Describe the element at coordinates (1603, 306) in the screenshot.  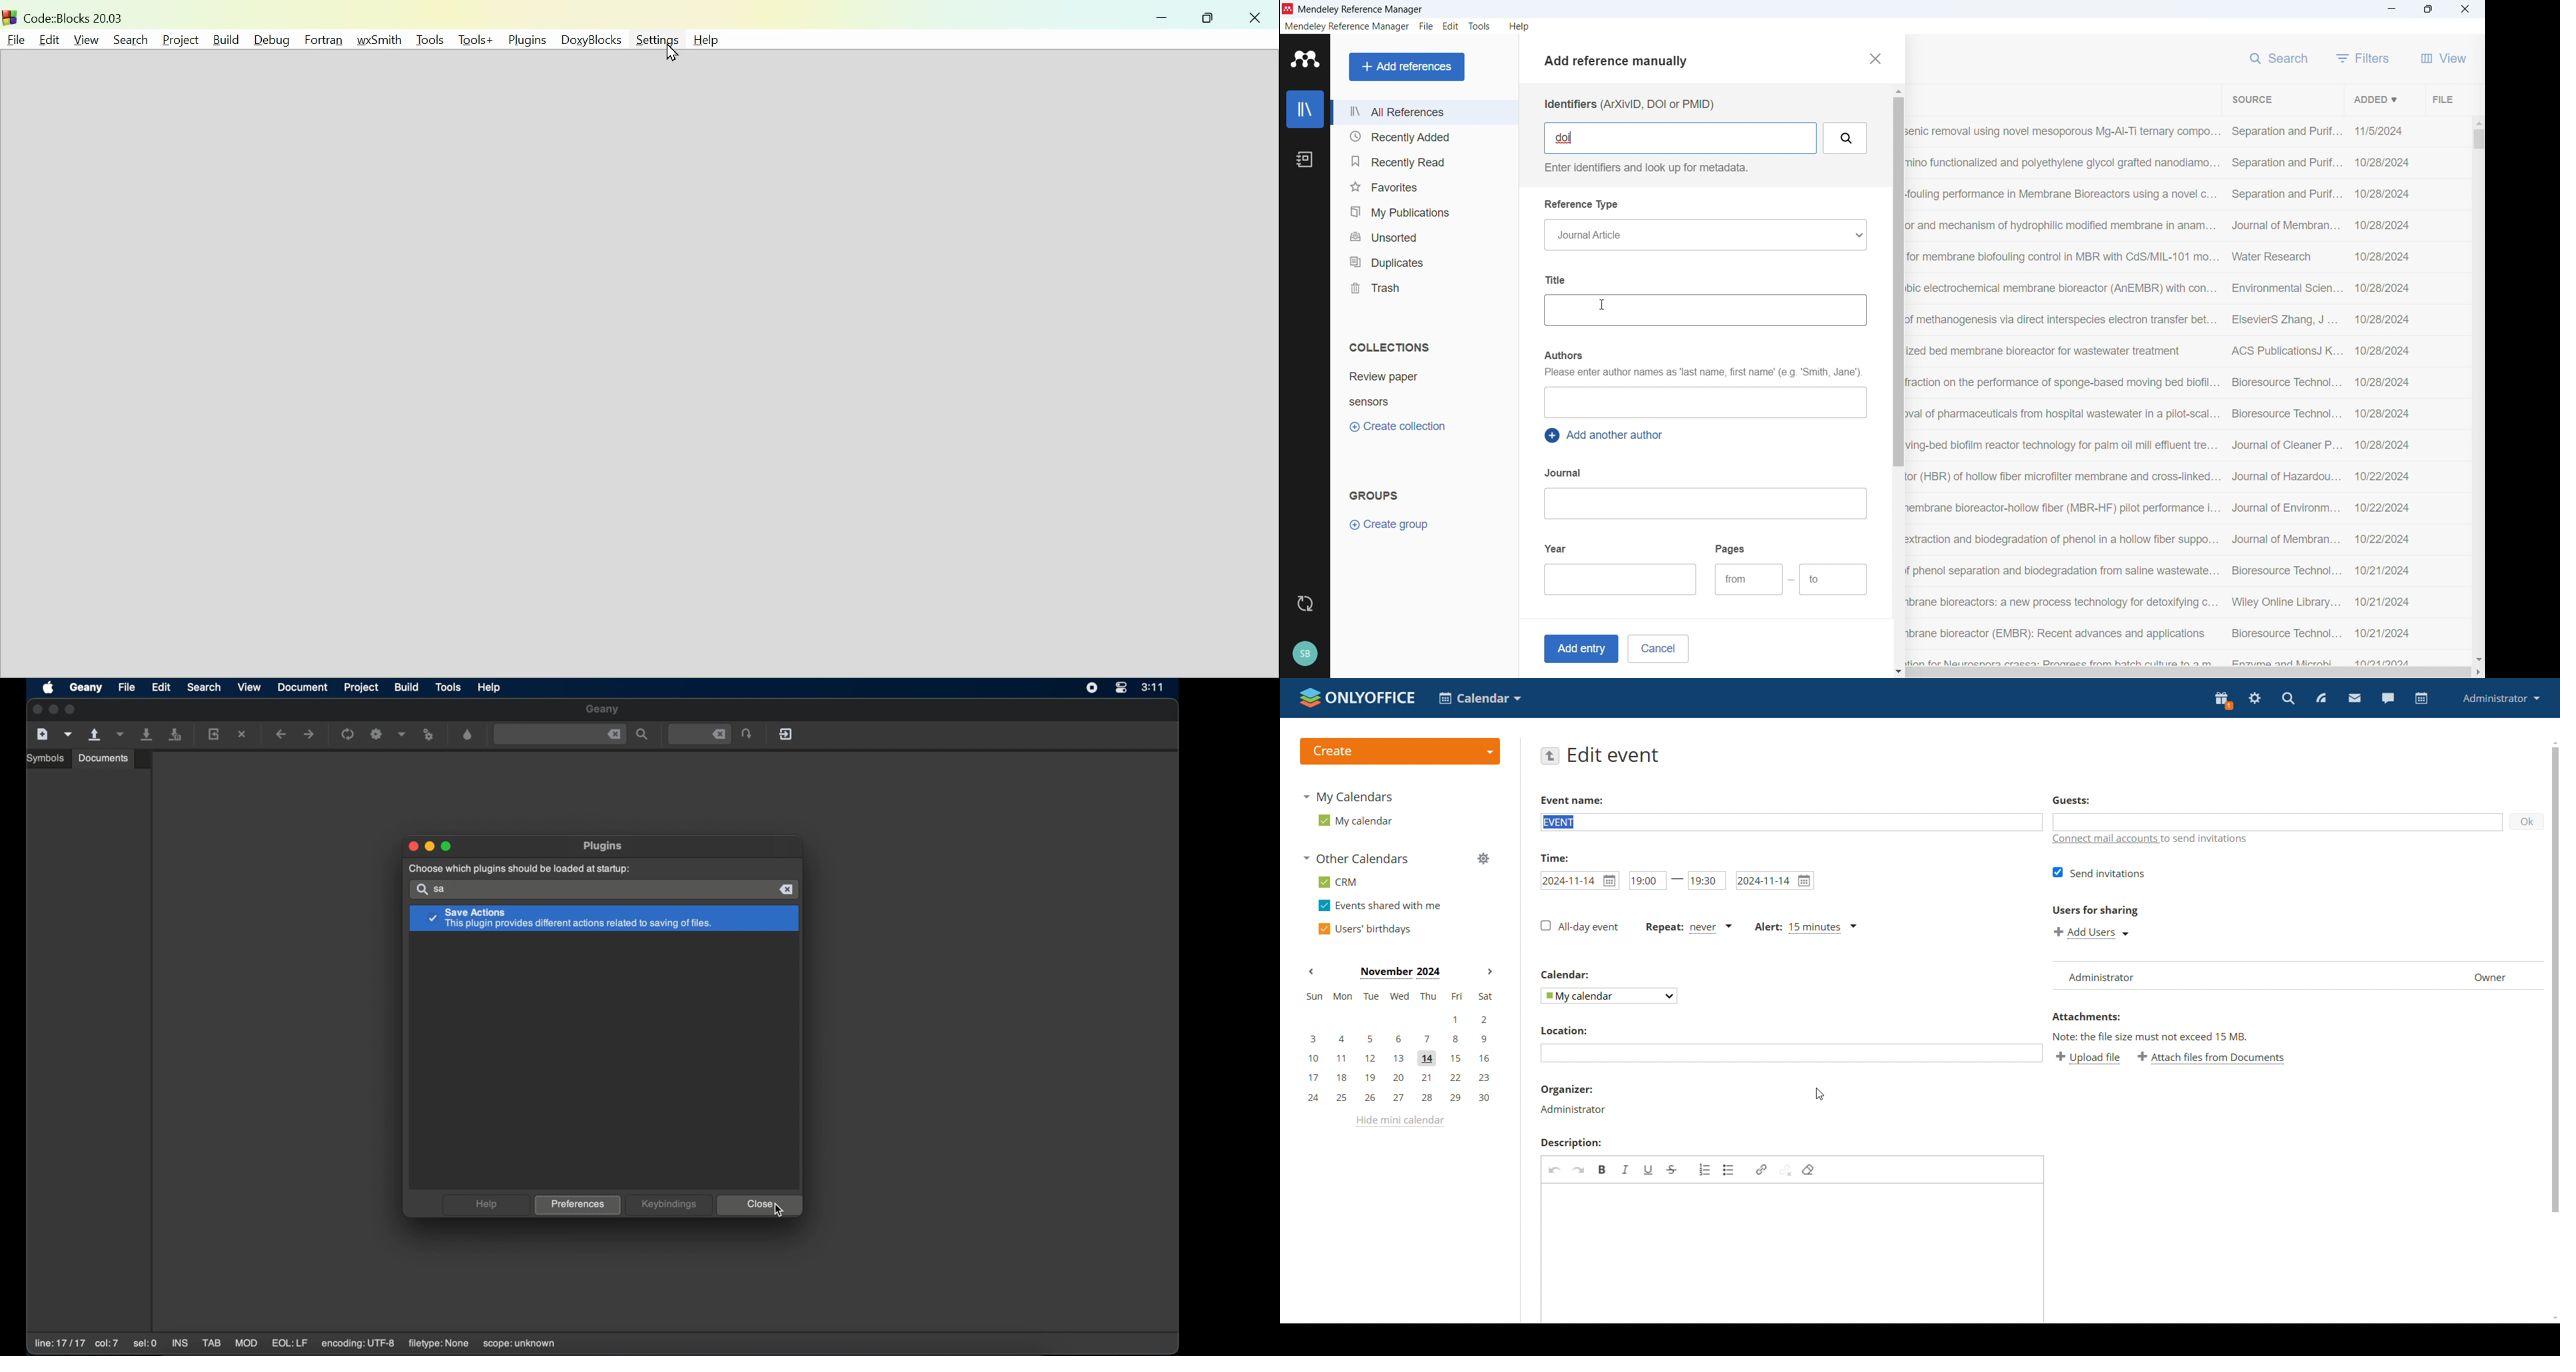
I see `cursor` at that location.